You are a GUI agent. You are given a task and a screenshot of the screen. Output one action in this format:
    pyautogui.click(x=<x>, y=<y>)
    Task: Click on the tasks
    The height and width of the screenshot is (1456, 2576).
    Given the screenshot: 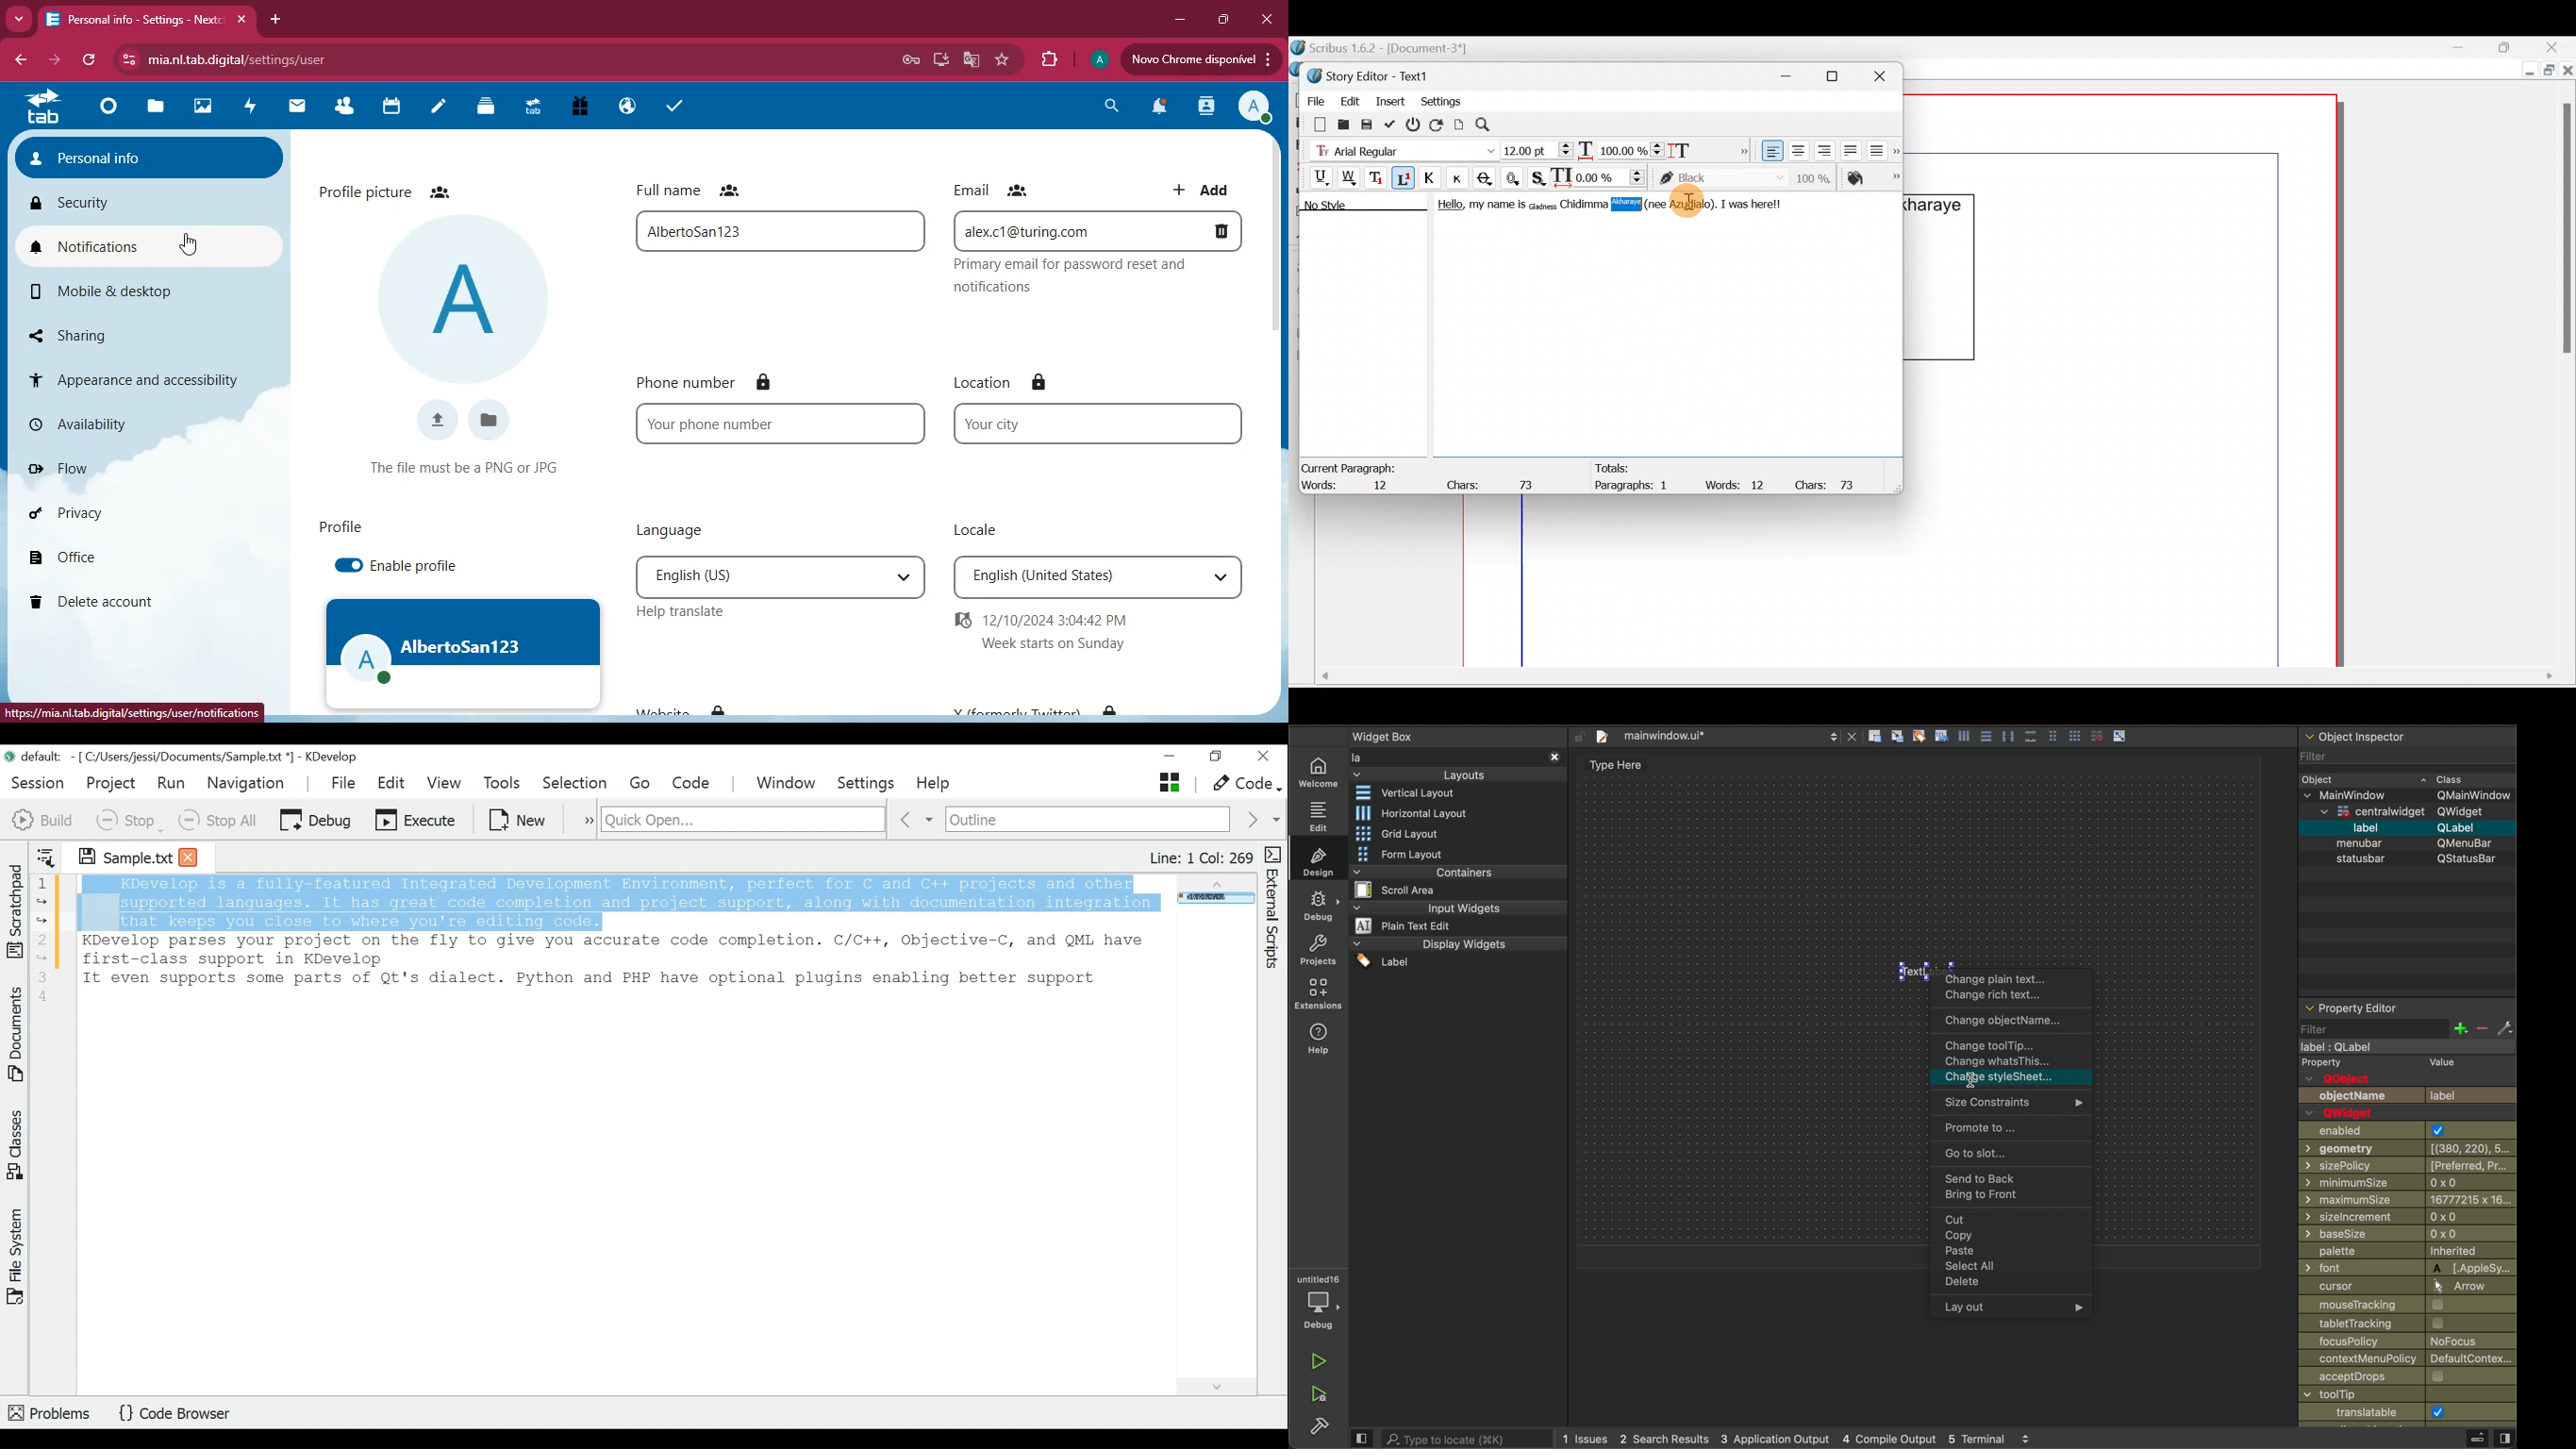 What is the action you would take?
    pyautogui.click(x=669, y=107)
    